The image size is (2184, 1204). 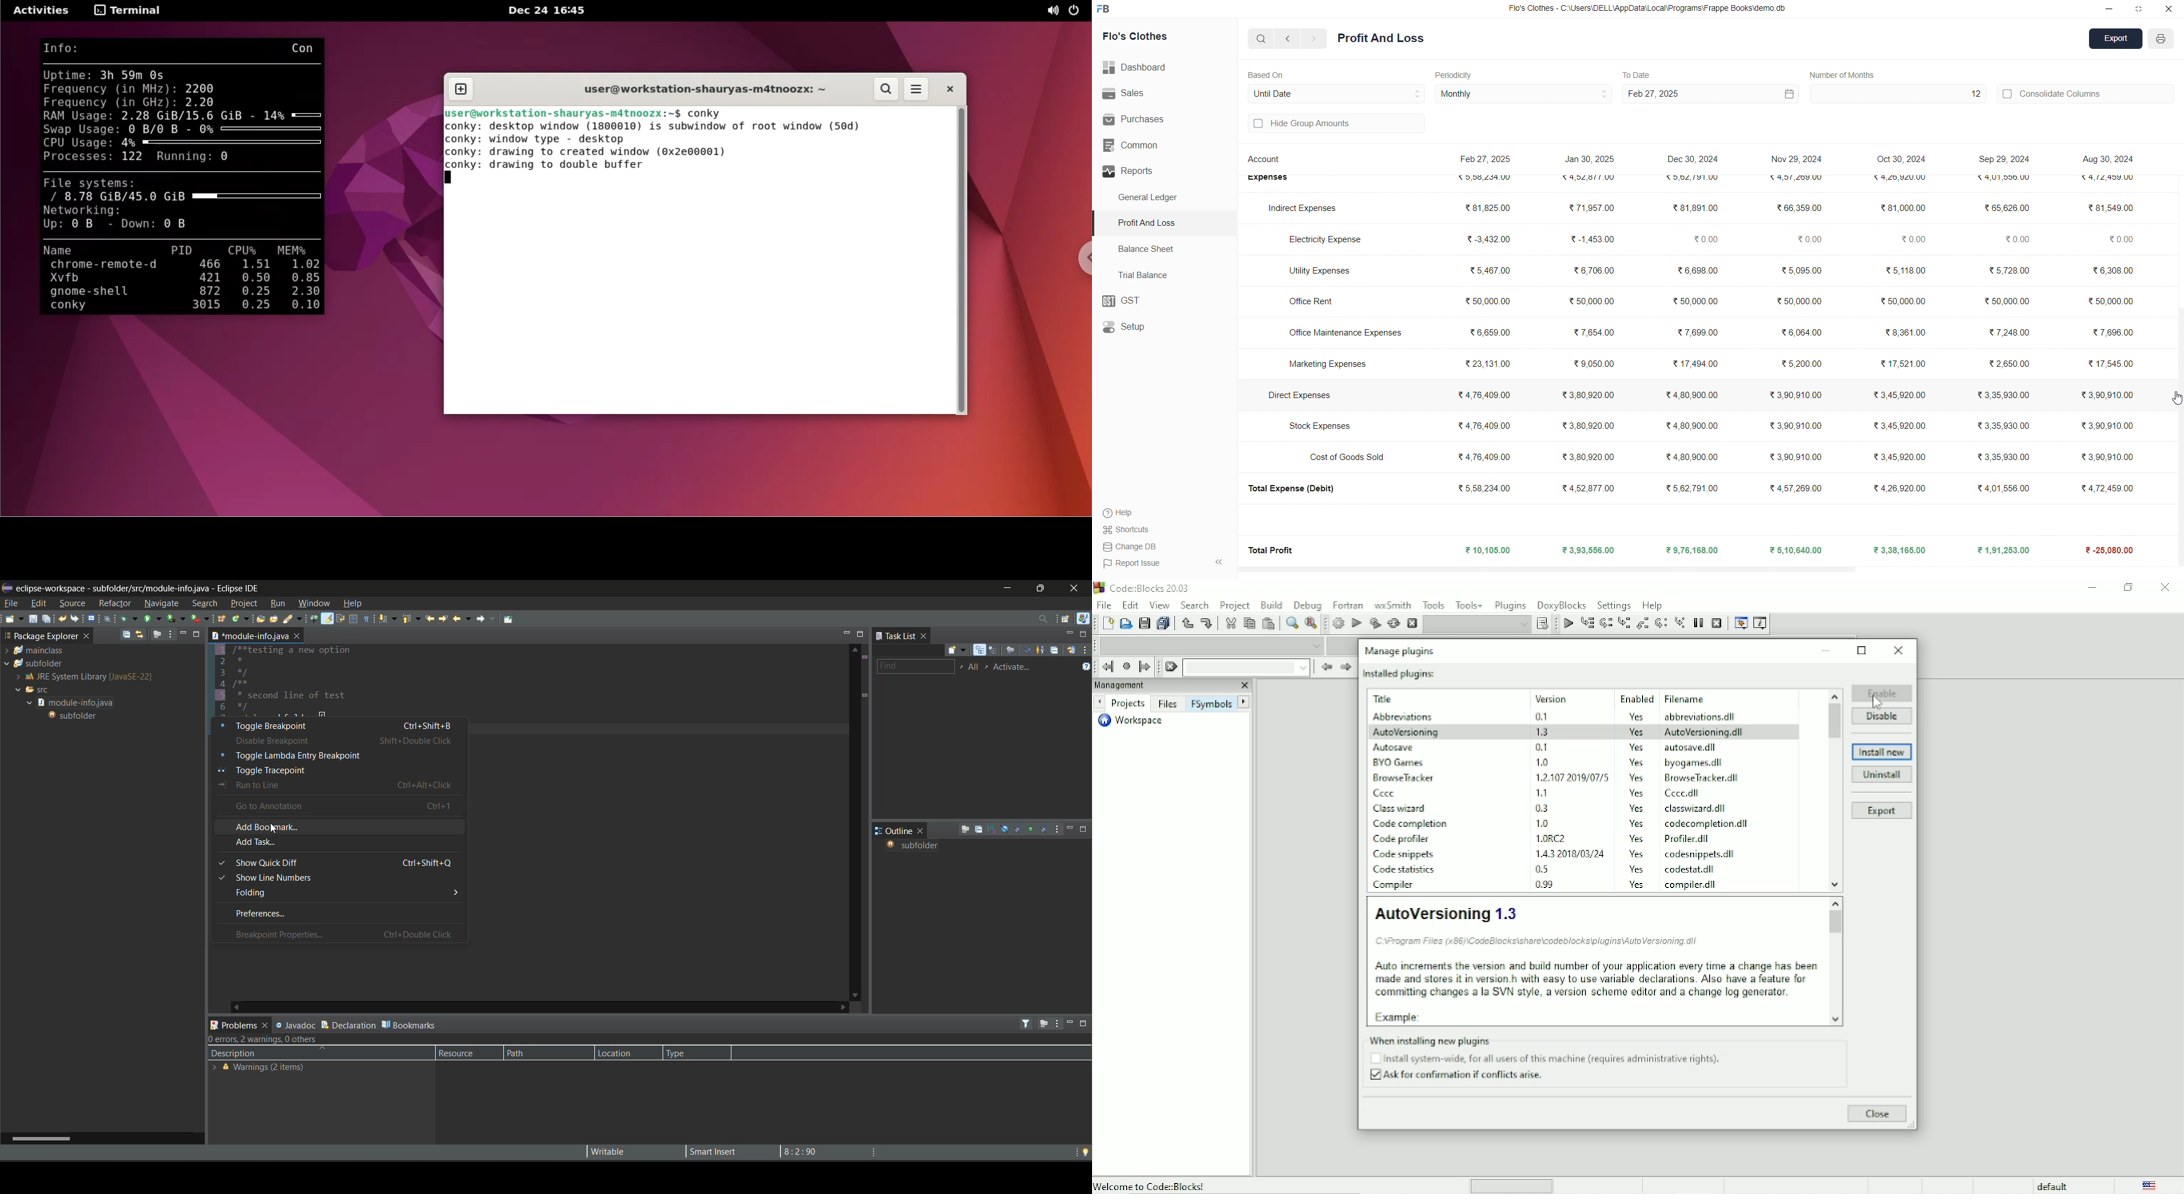 What do you see at coordinates (1487, 160) in the screenshot?
I see `Feb 27, 2025` at bounding box center [1487, 160].